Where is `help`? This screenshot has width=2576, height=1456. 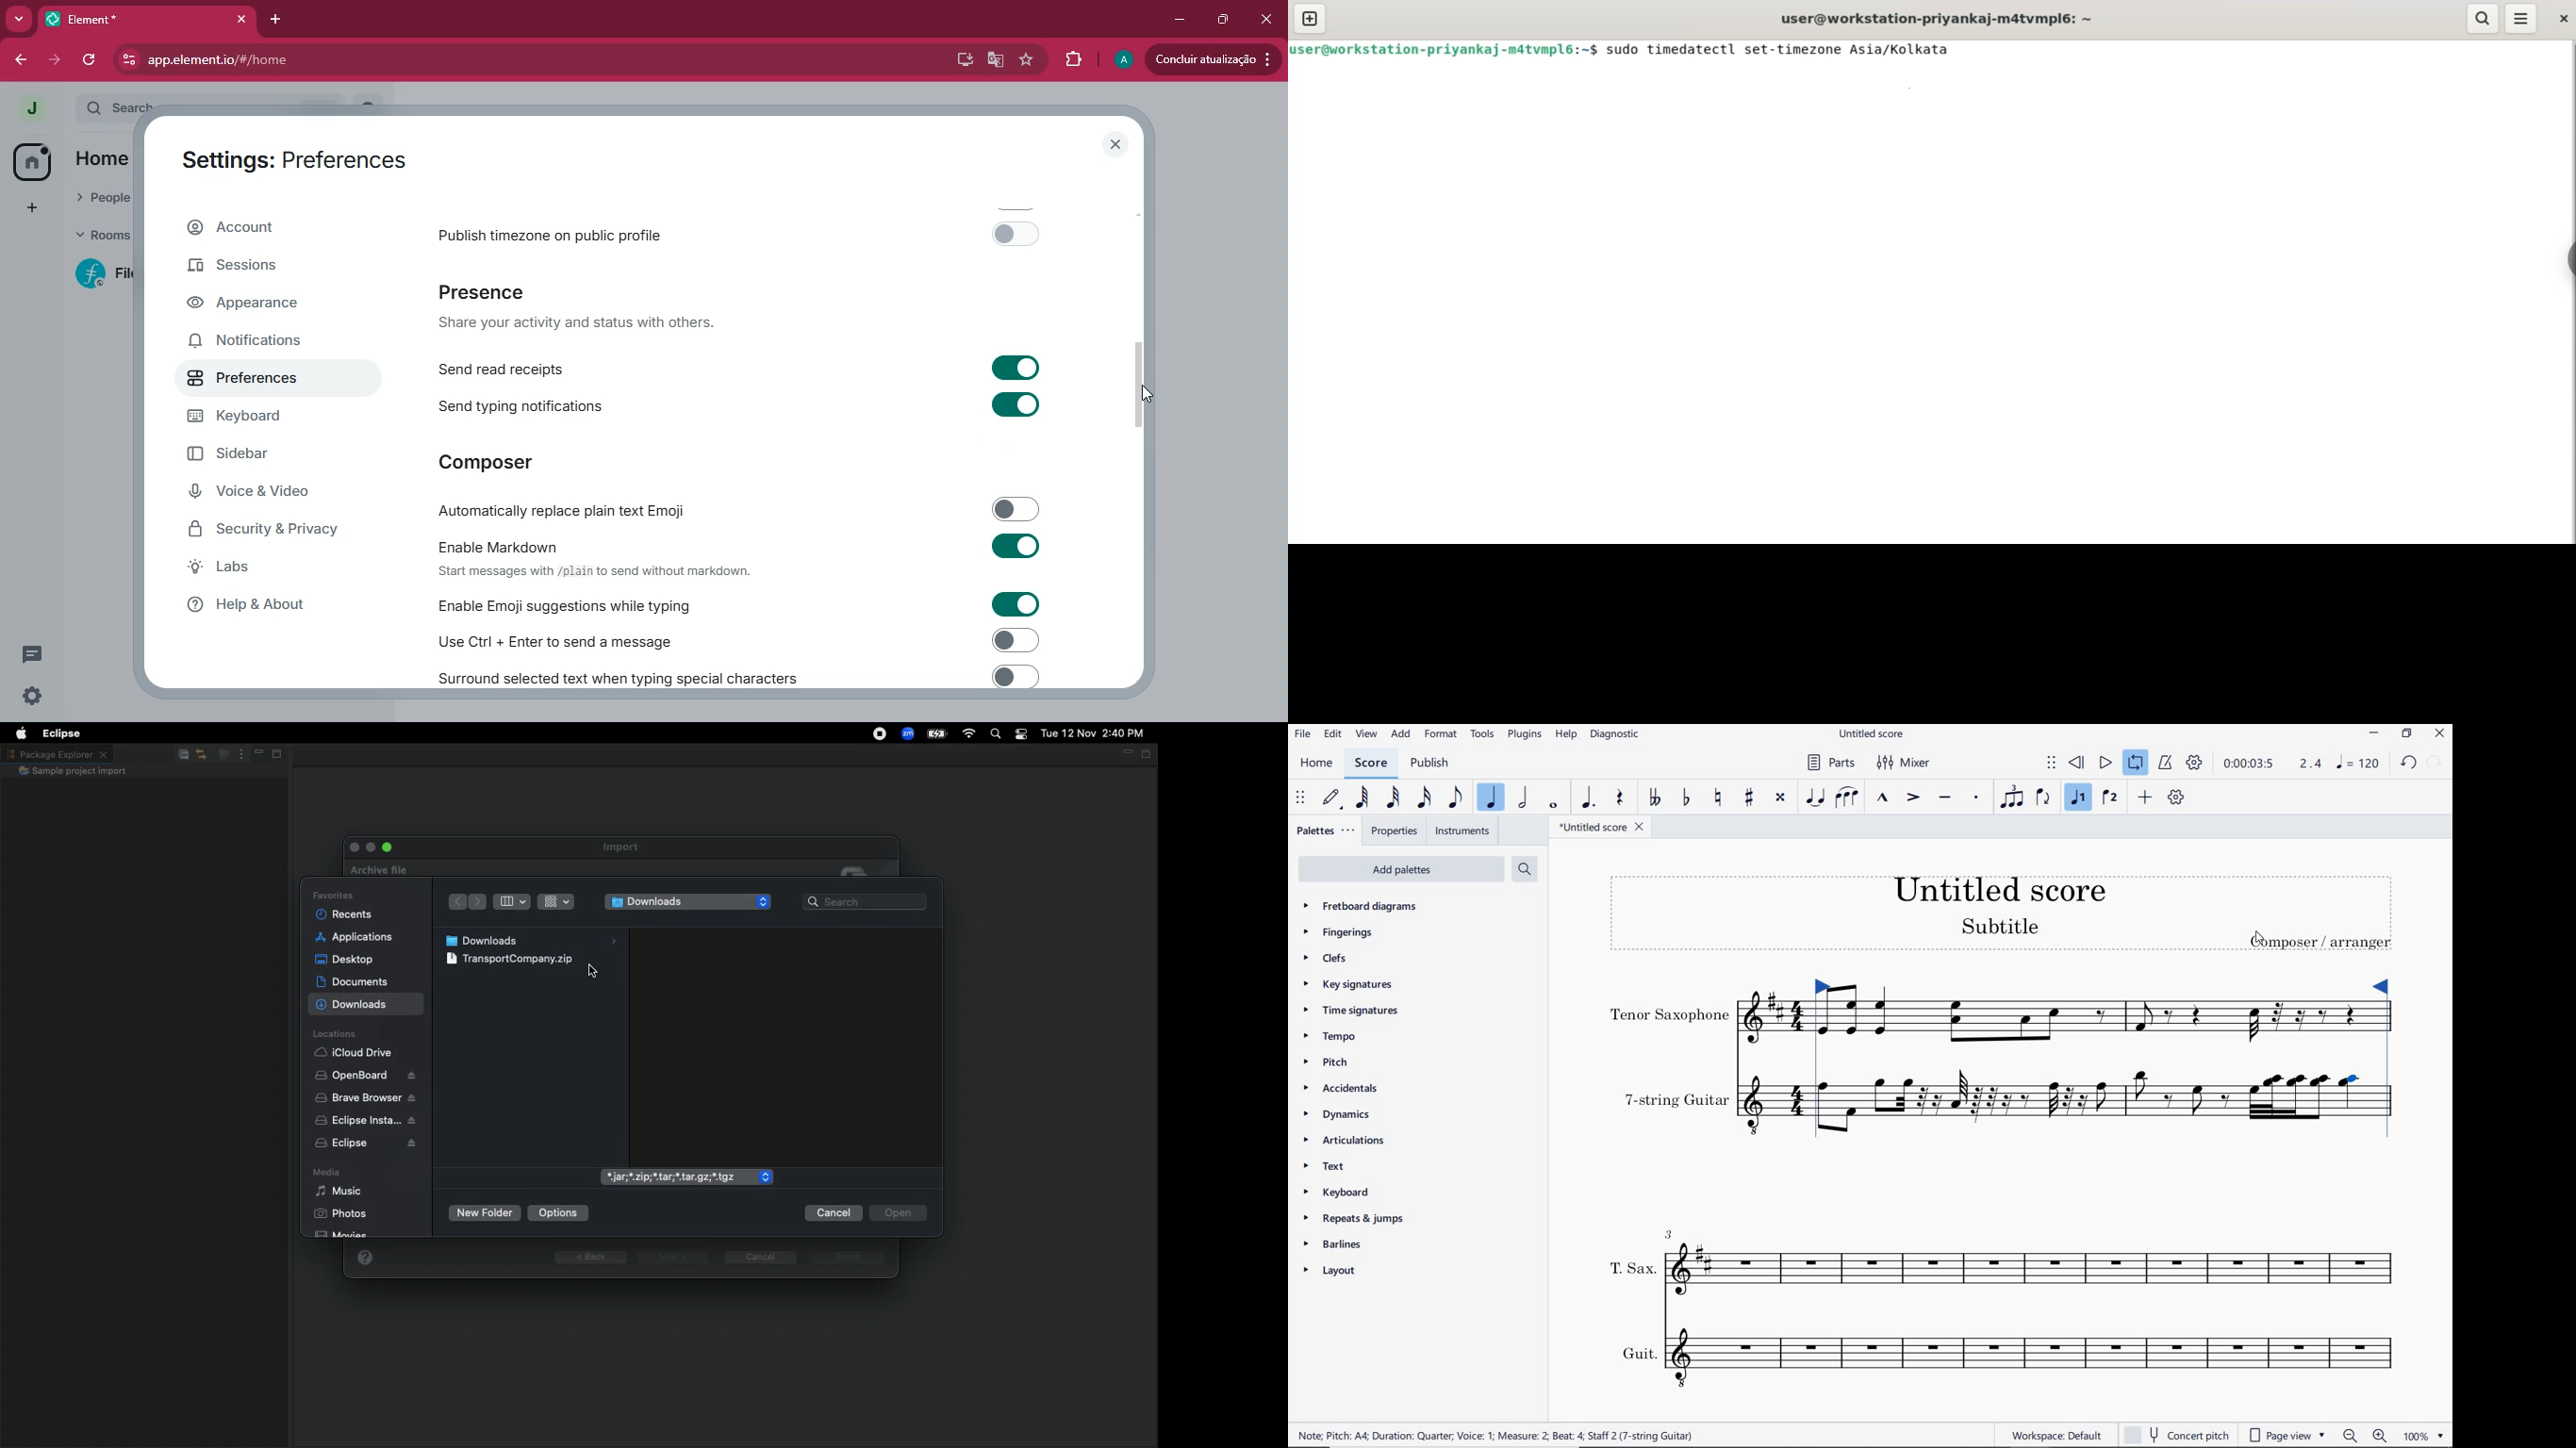
help is located at coordinates (265, 605).